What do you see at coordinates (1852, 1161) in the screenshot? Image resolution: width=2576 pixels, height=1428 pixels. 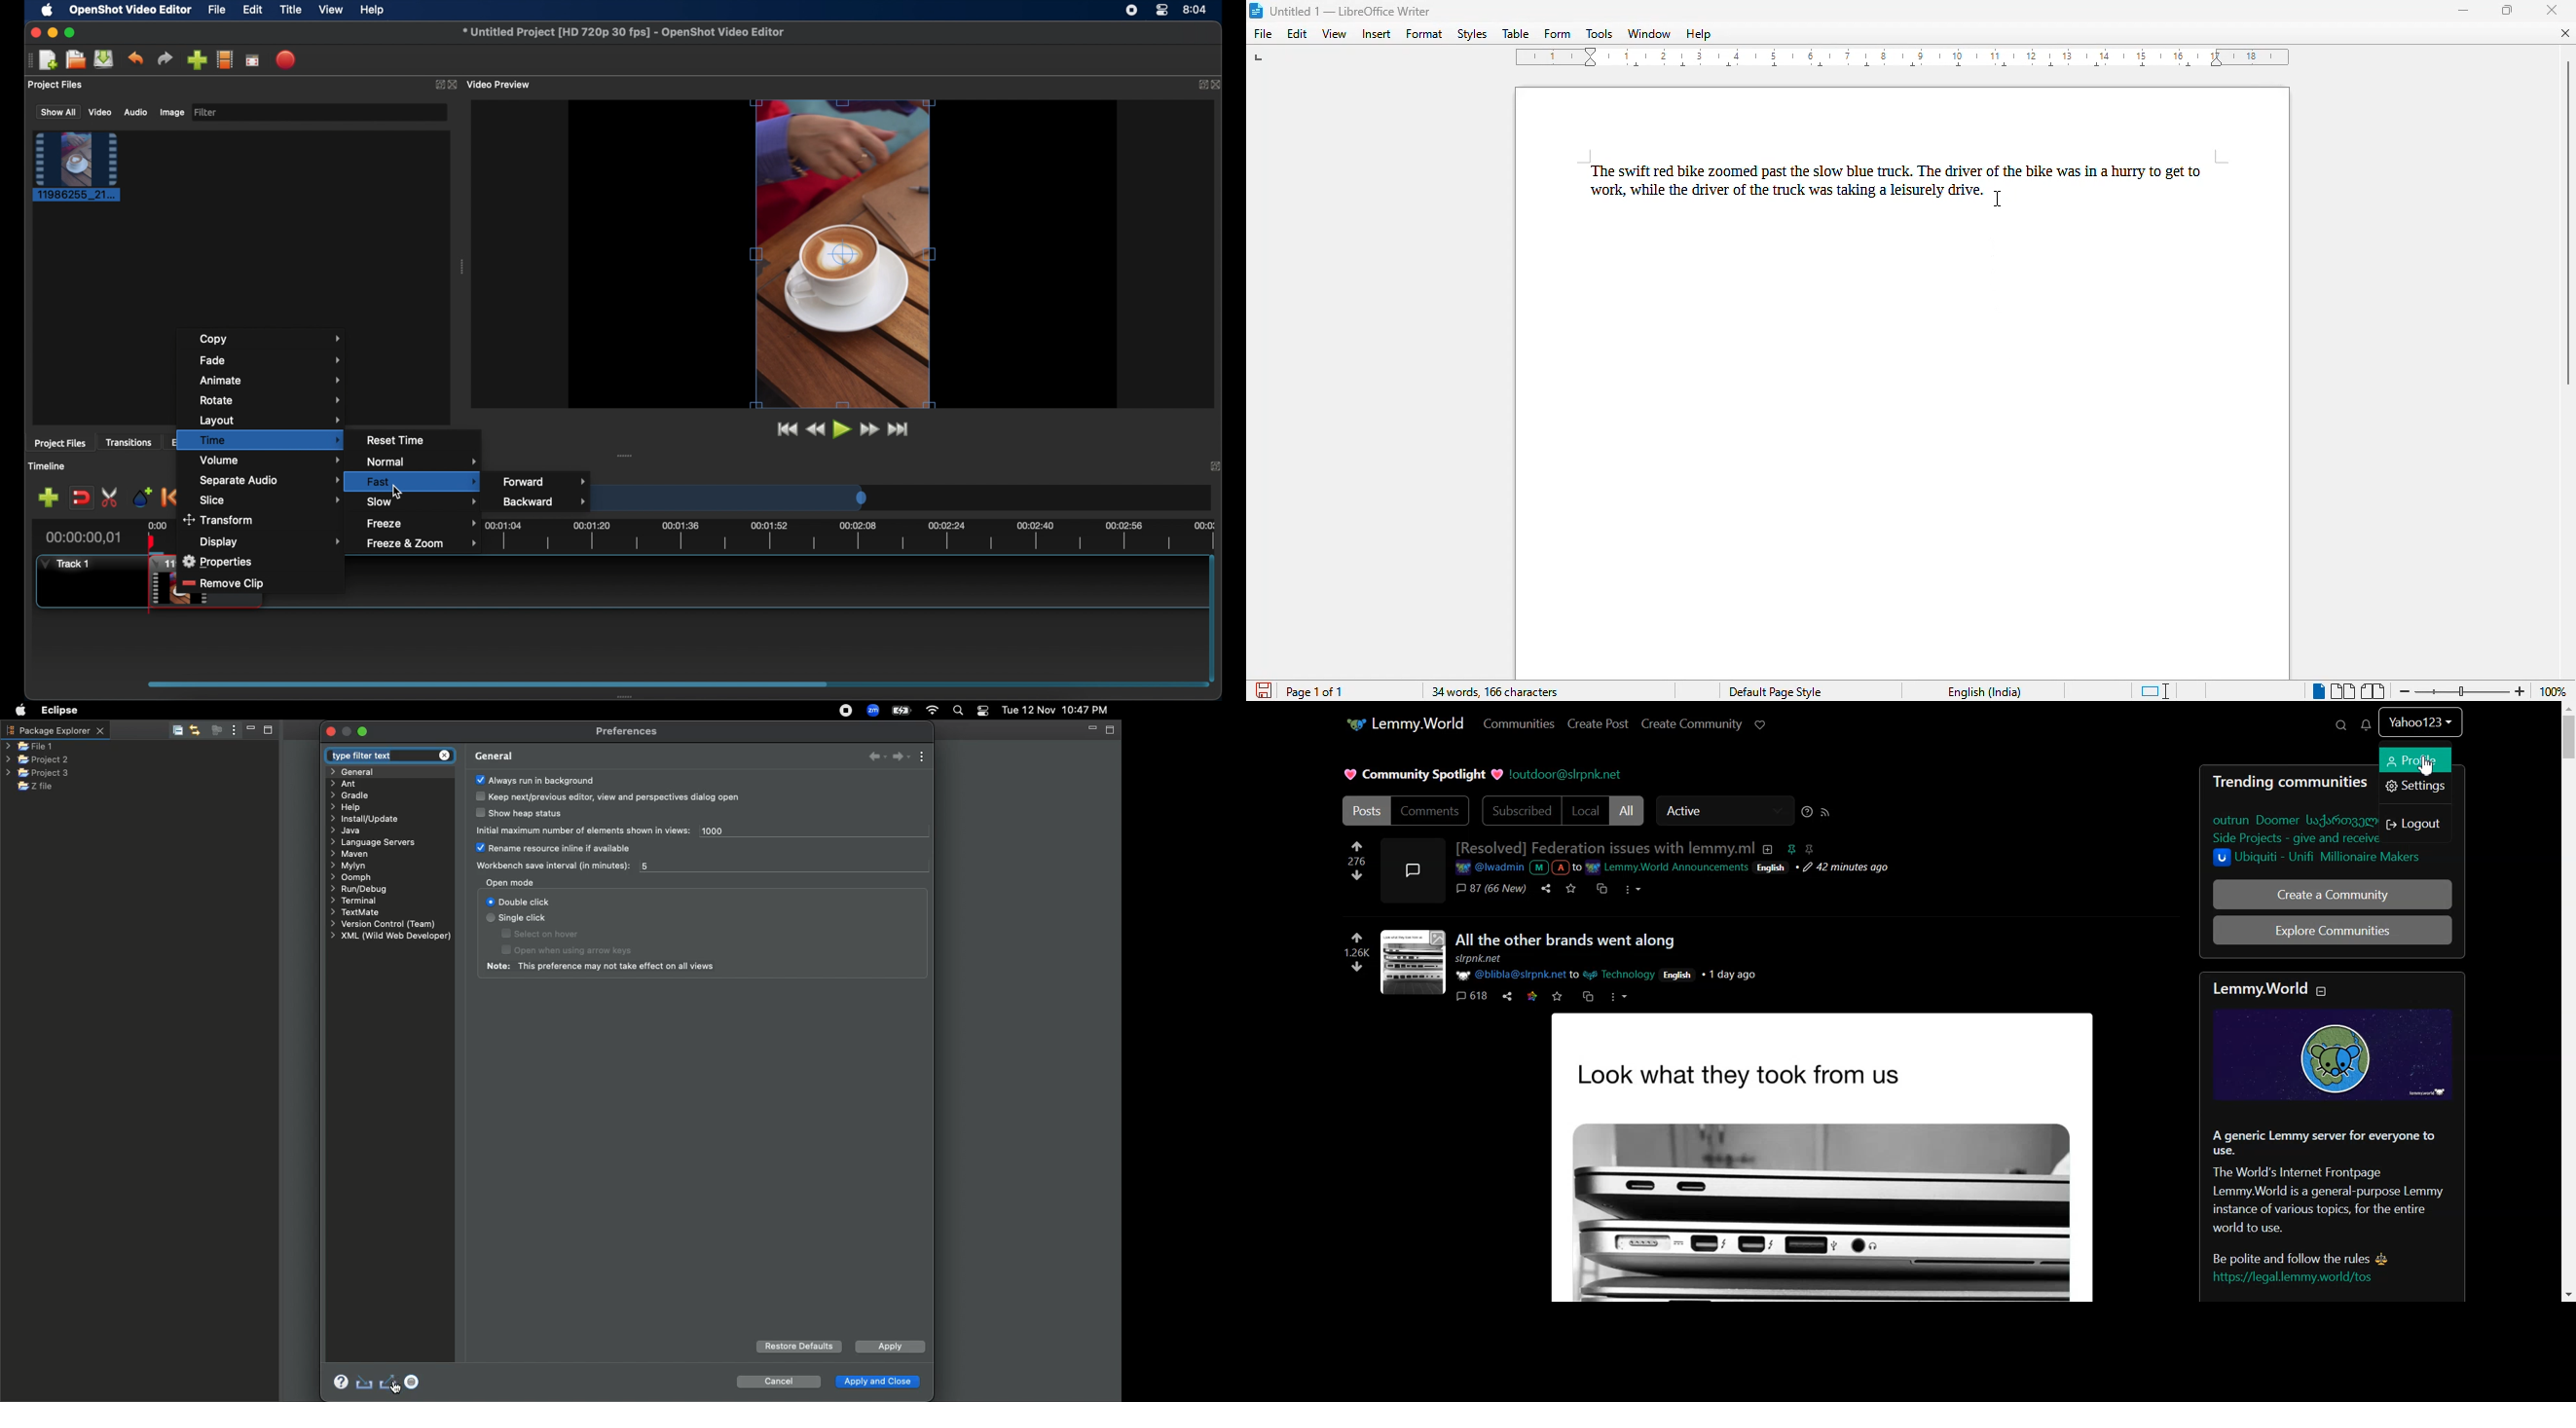 I see `Post` at bounding box center [1852, 1161].